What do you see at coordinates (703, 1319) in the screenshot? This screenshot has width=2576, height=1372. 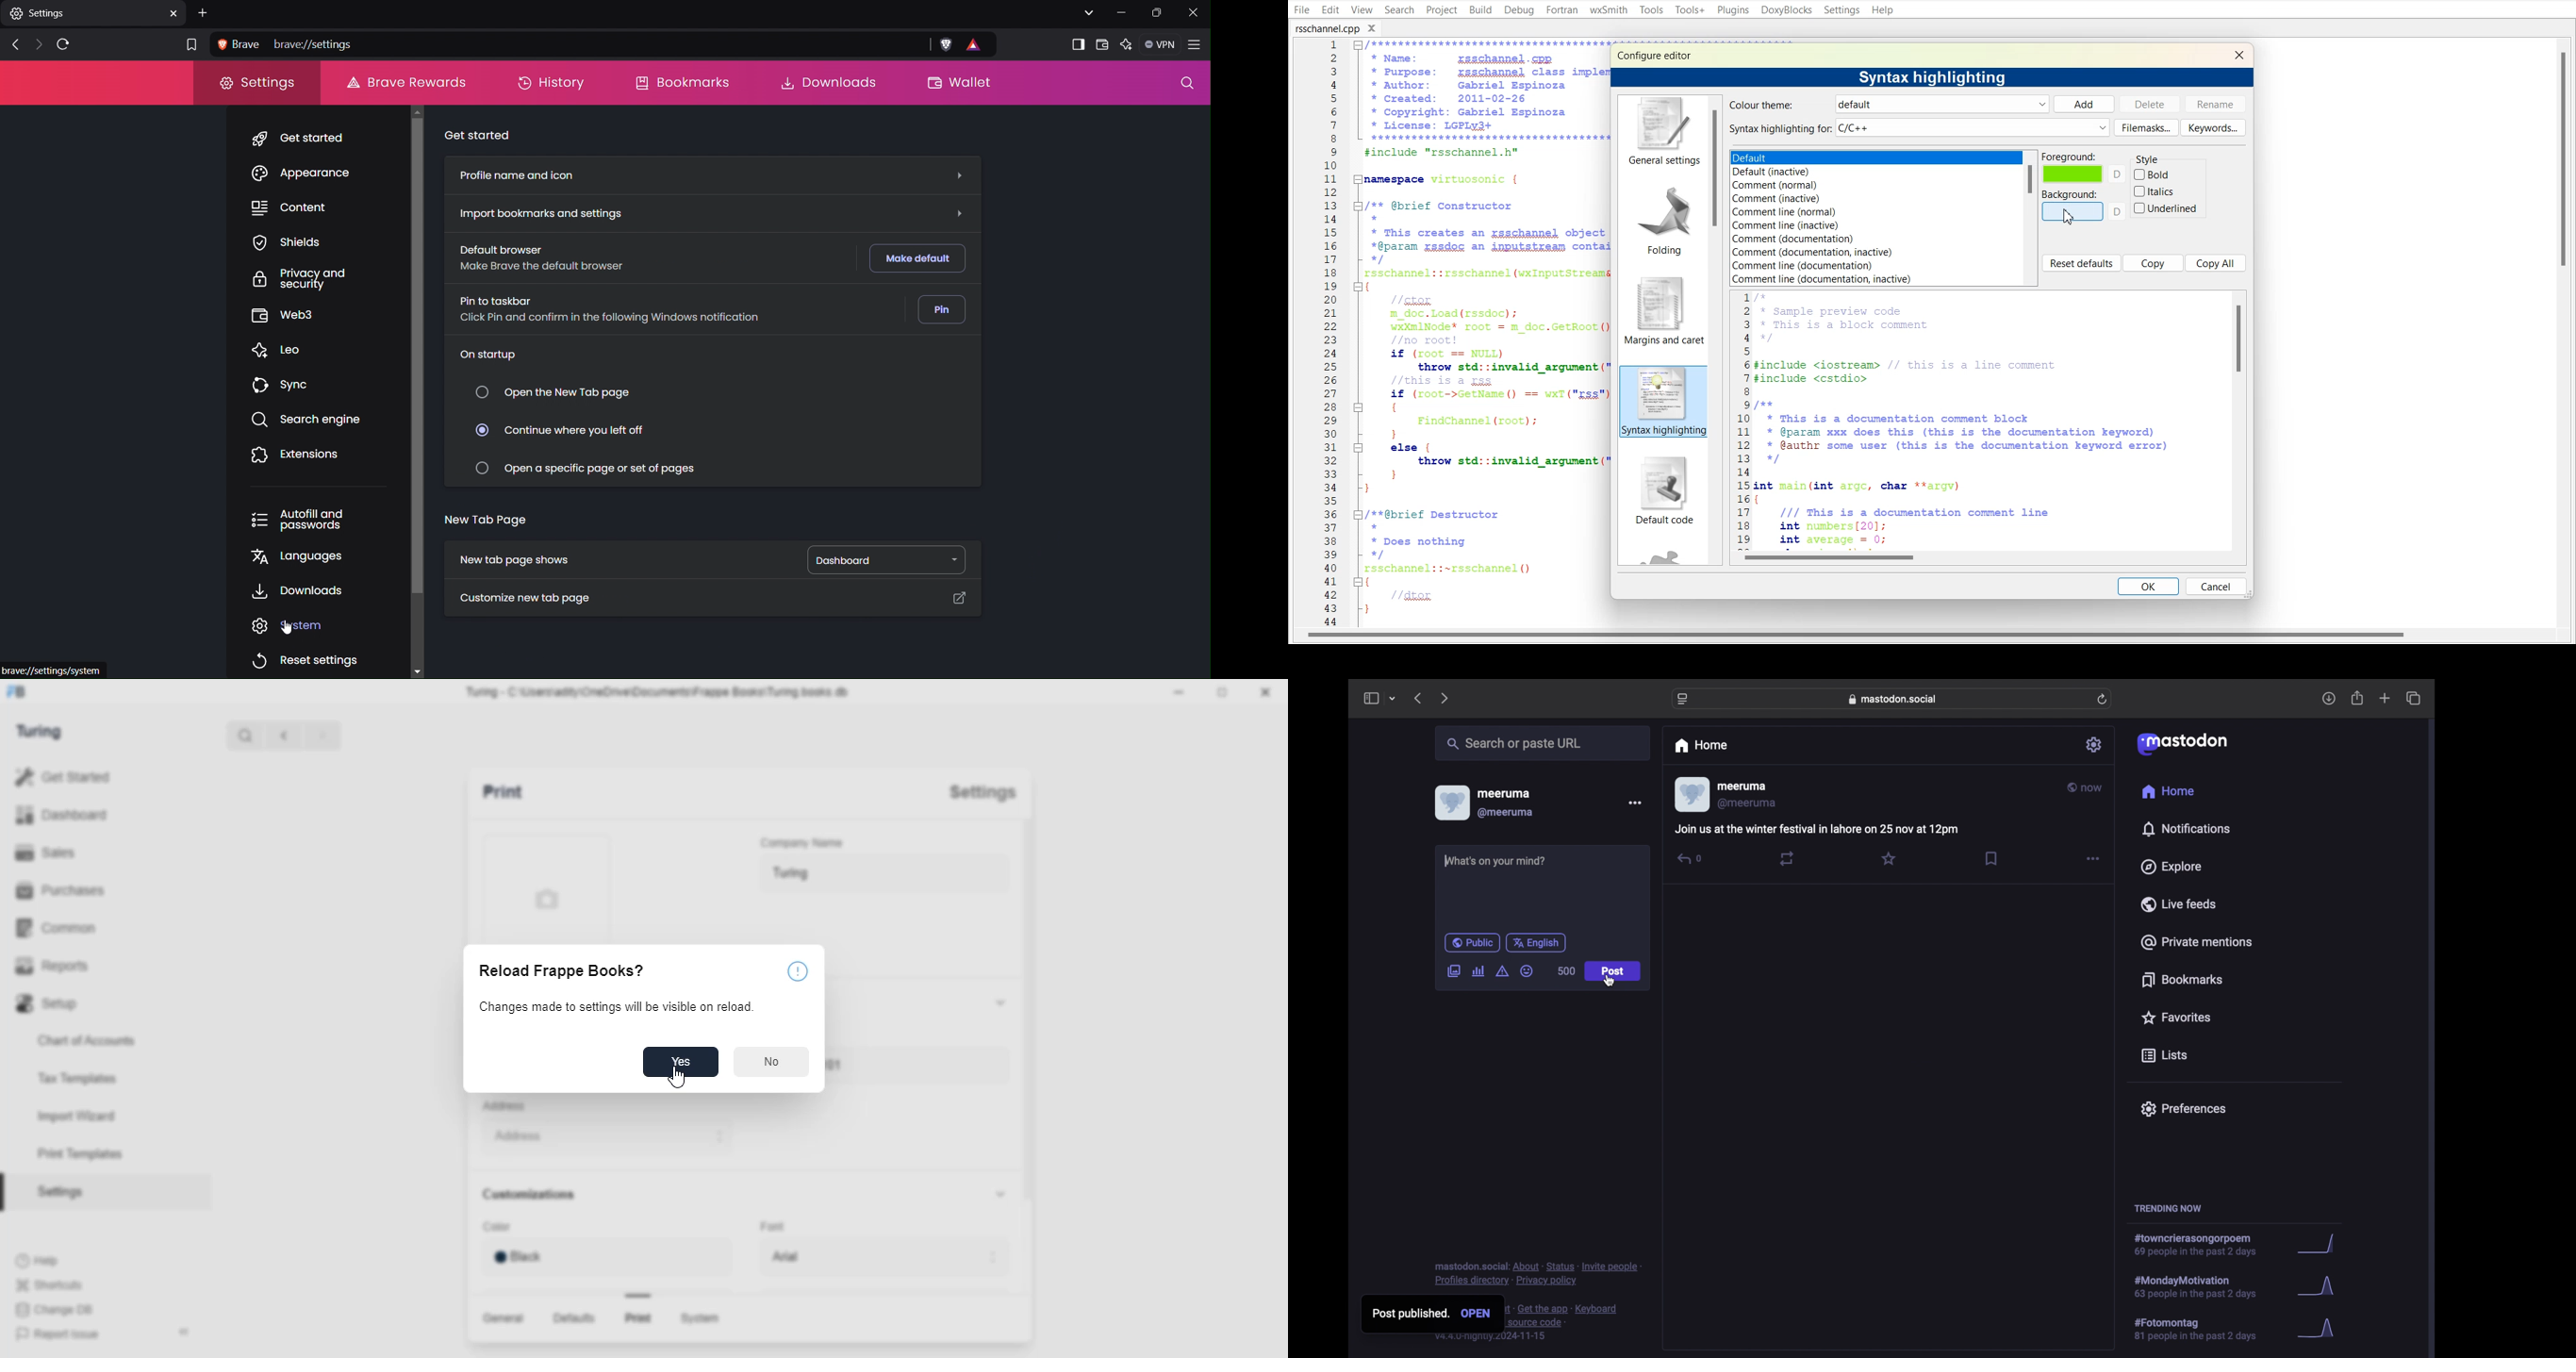 I see `System` at bounding box center [703, 1319].